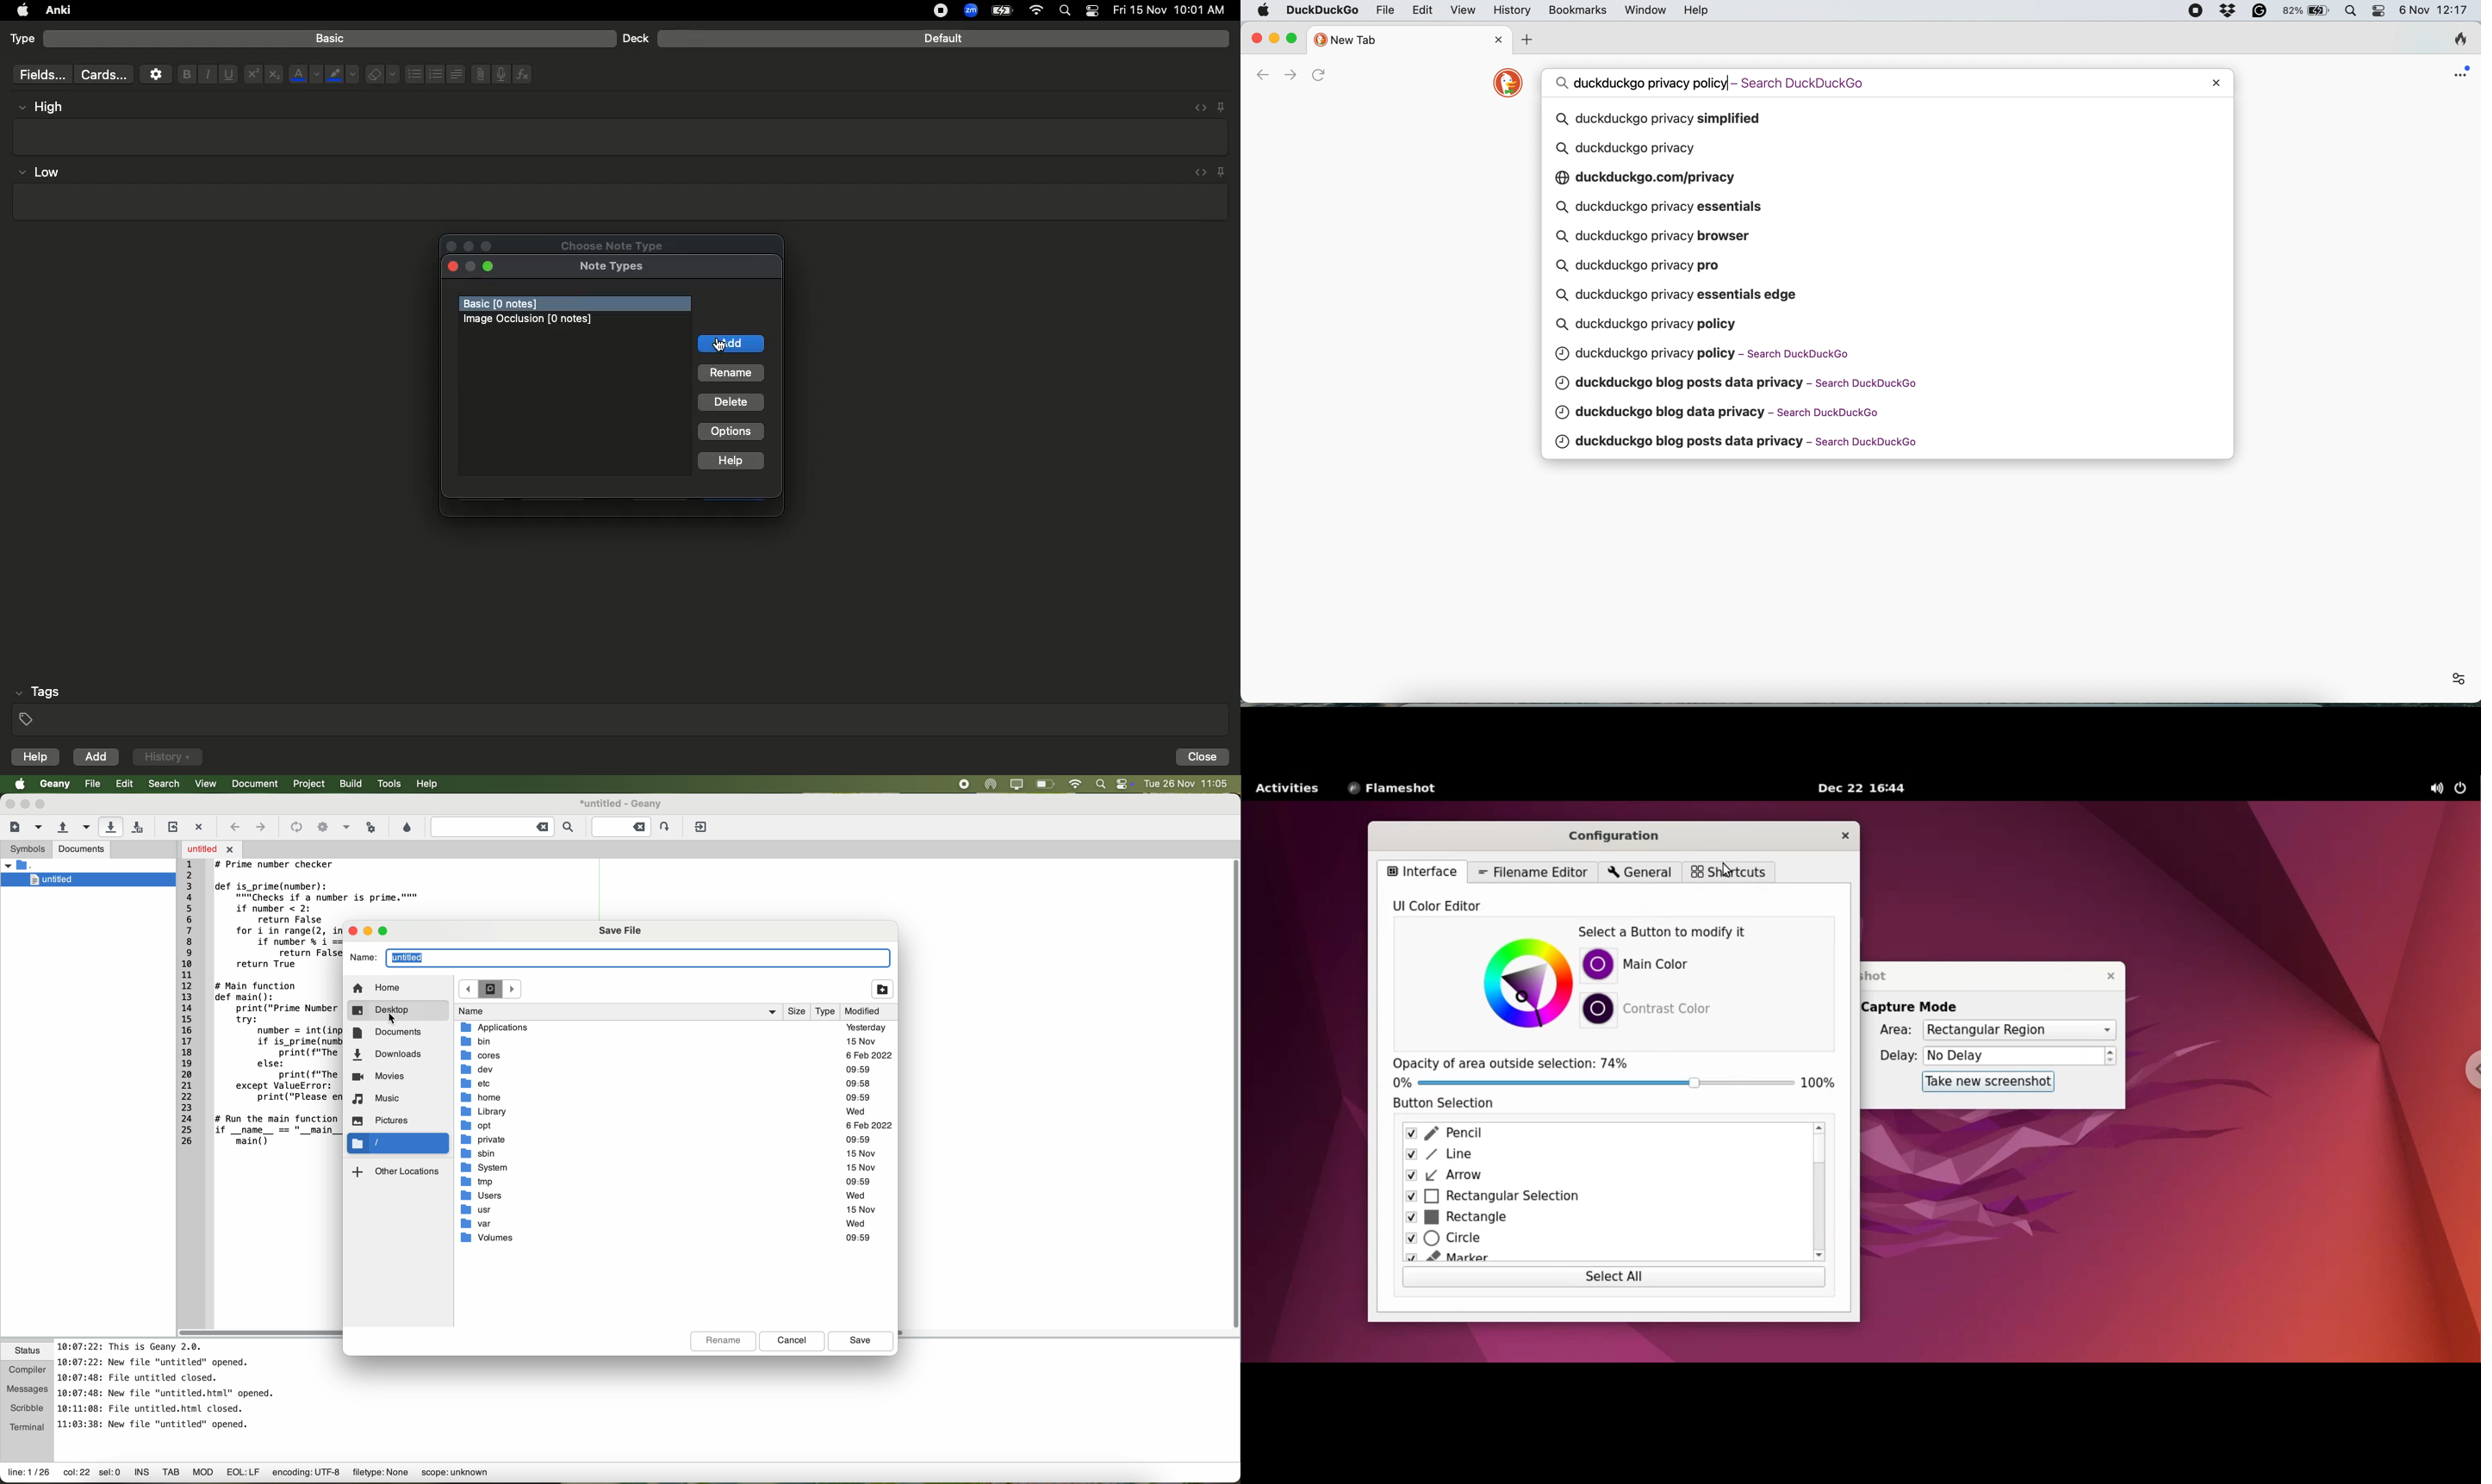 This screenshot has width=2492, height=1484. I want to click on Delete, so click(730, 401).